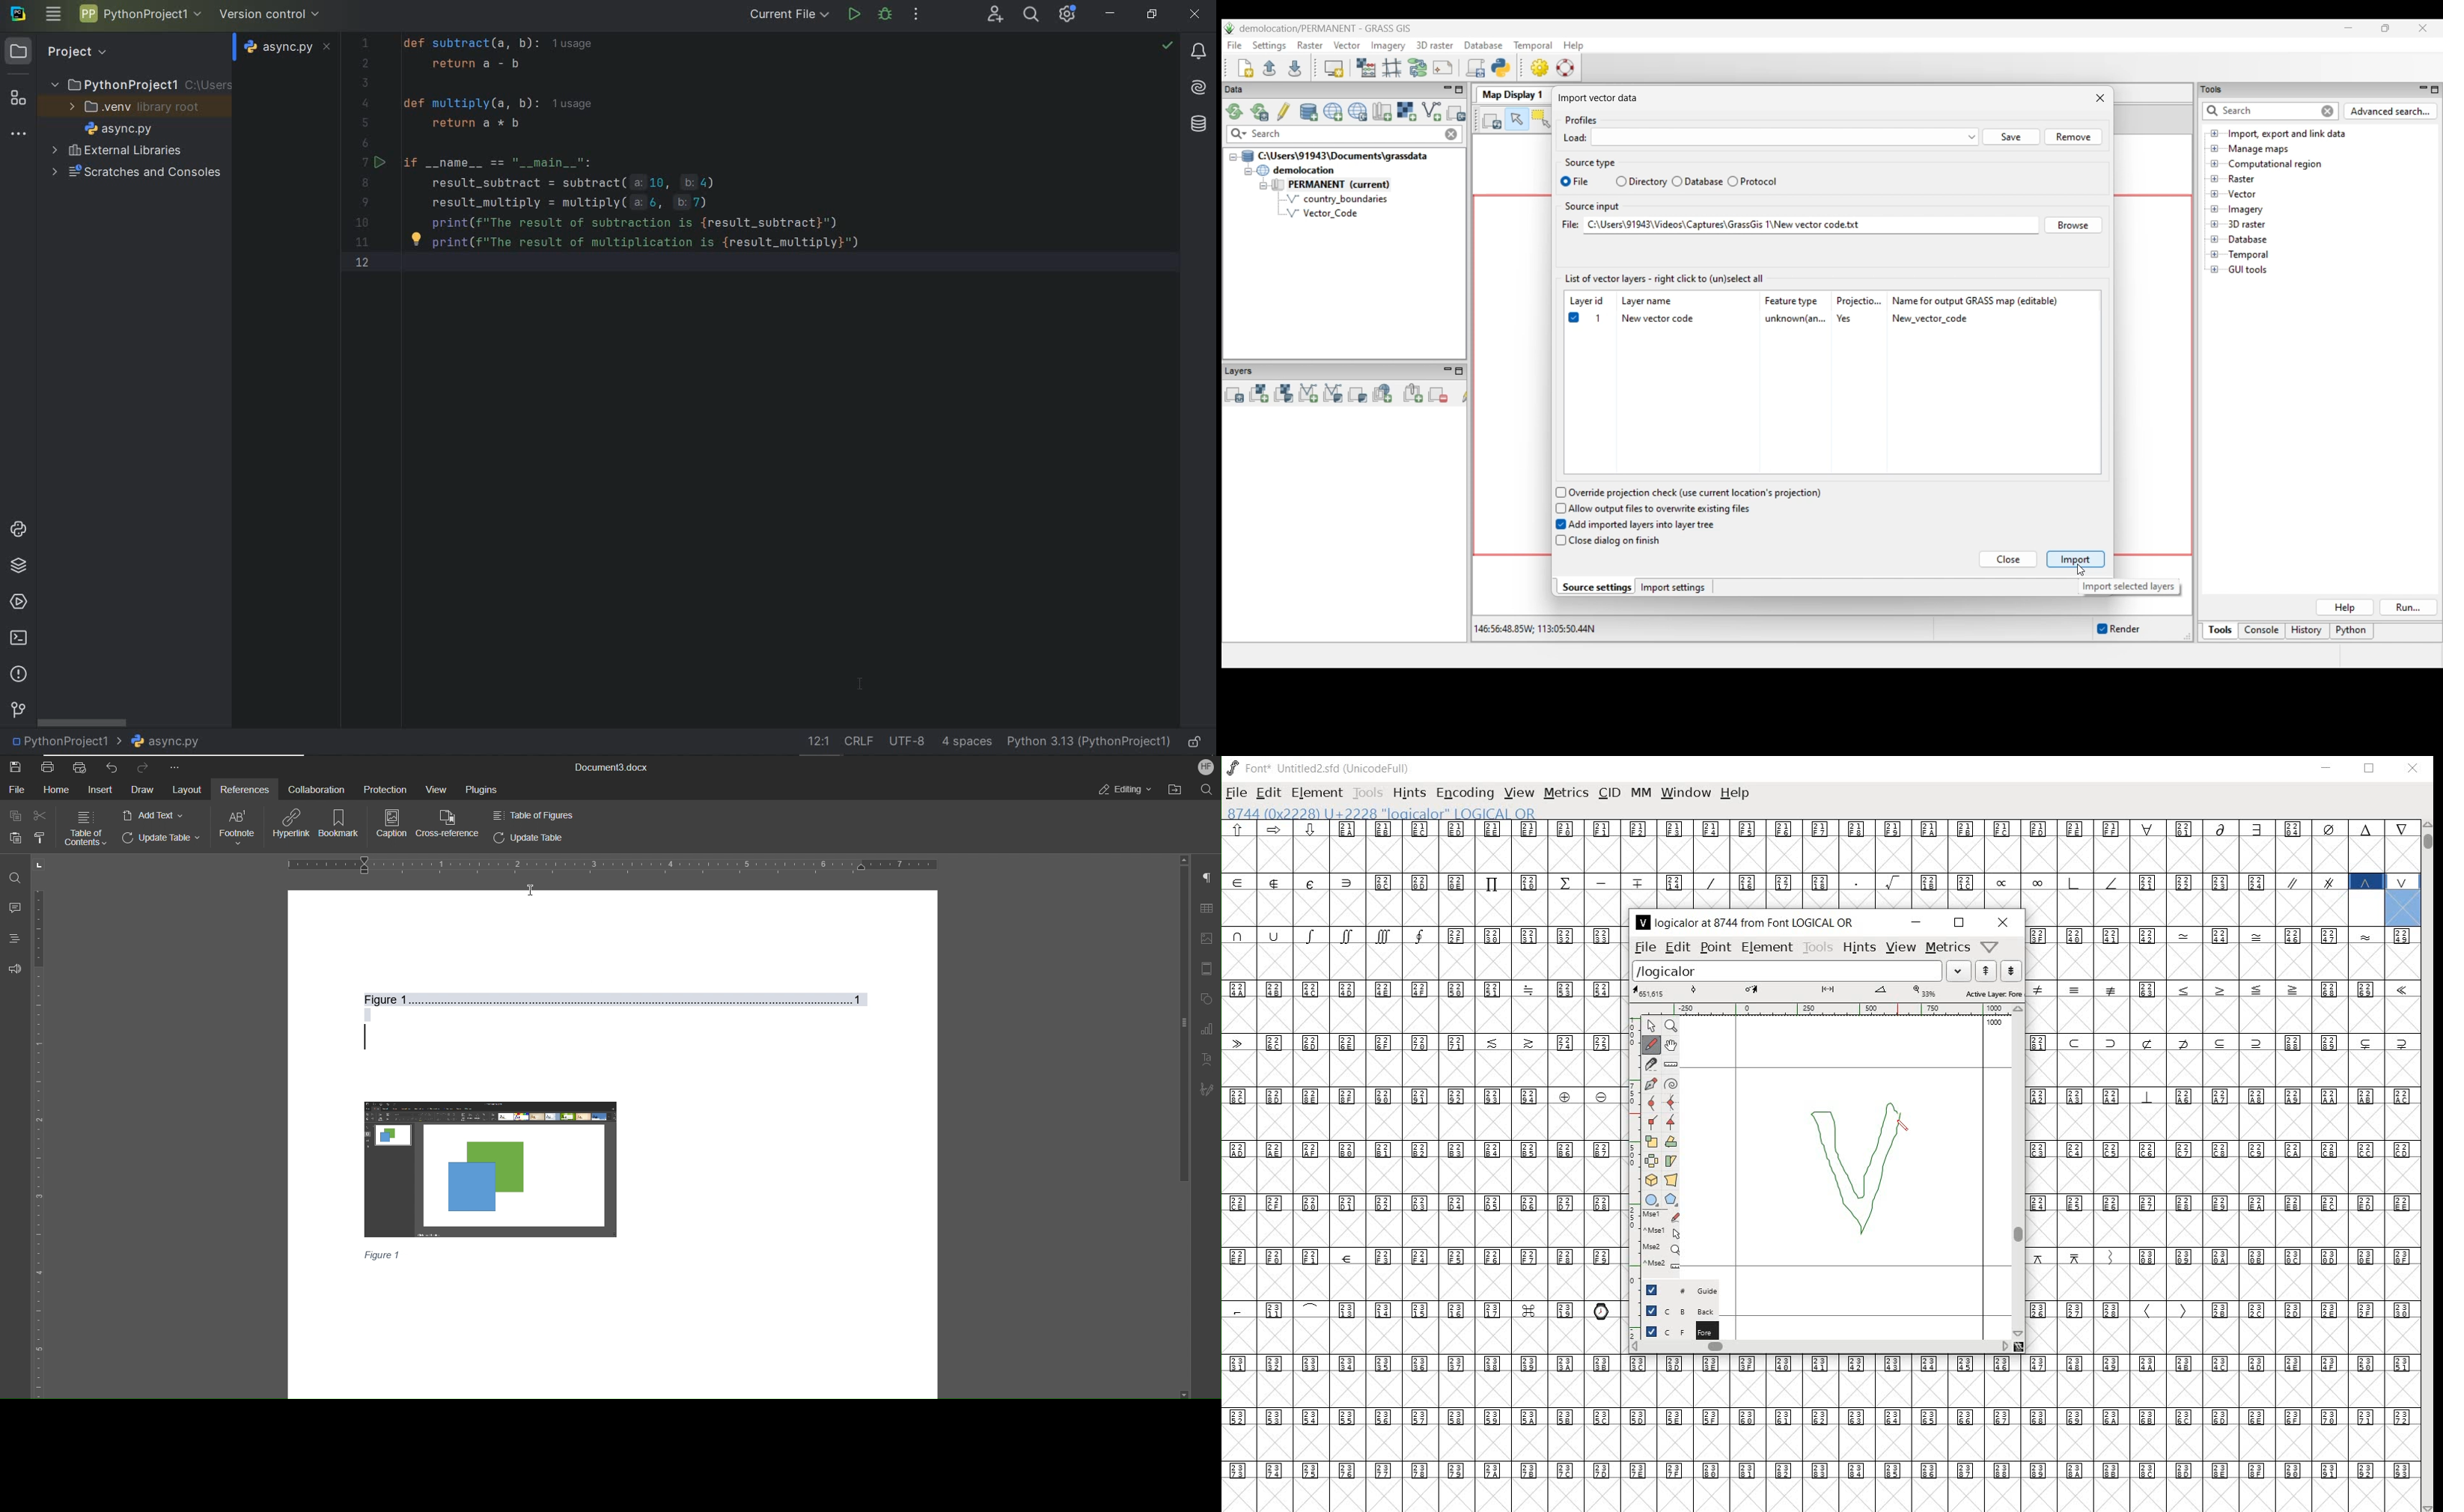  What do you see at coordinates (1671, 1064) in the screenshot?
I see `measure a distance, angle between points` at bounding box center [1671, 1064].